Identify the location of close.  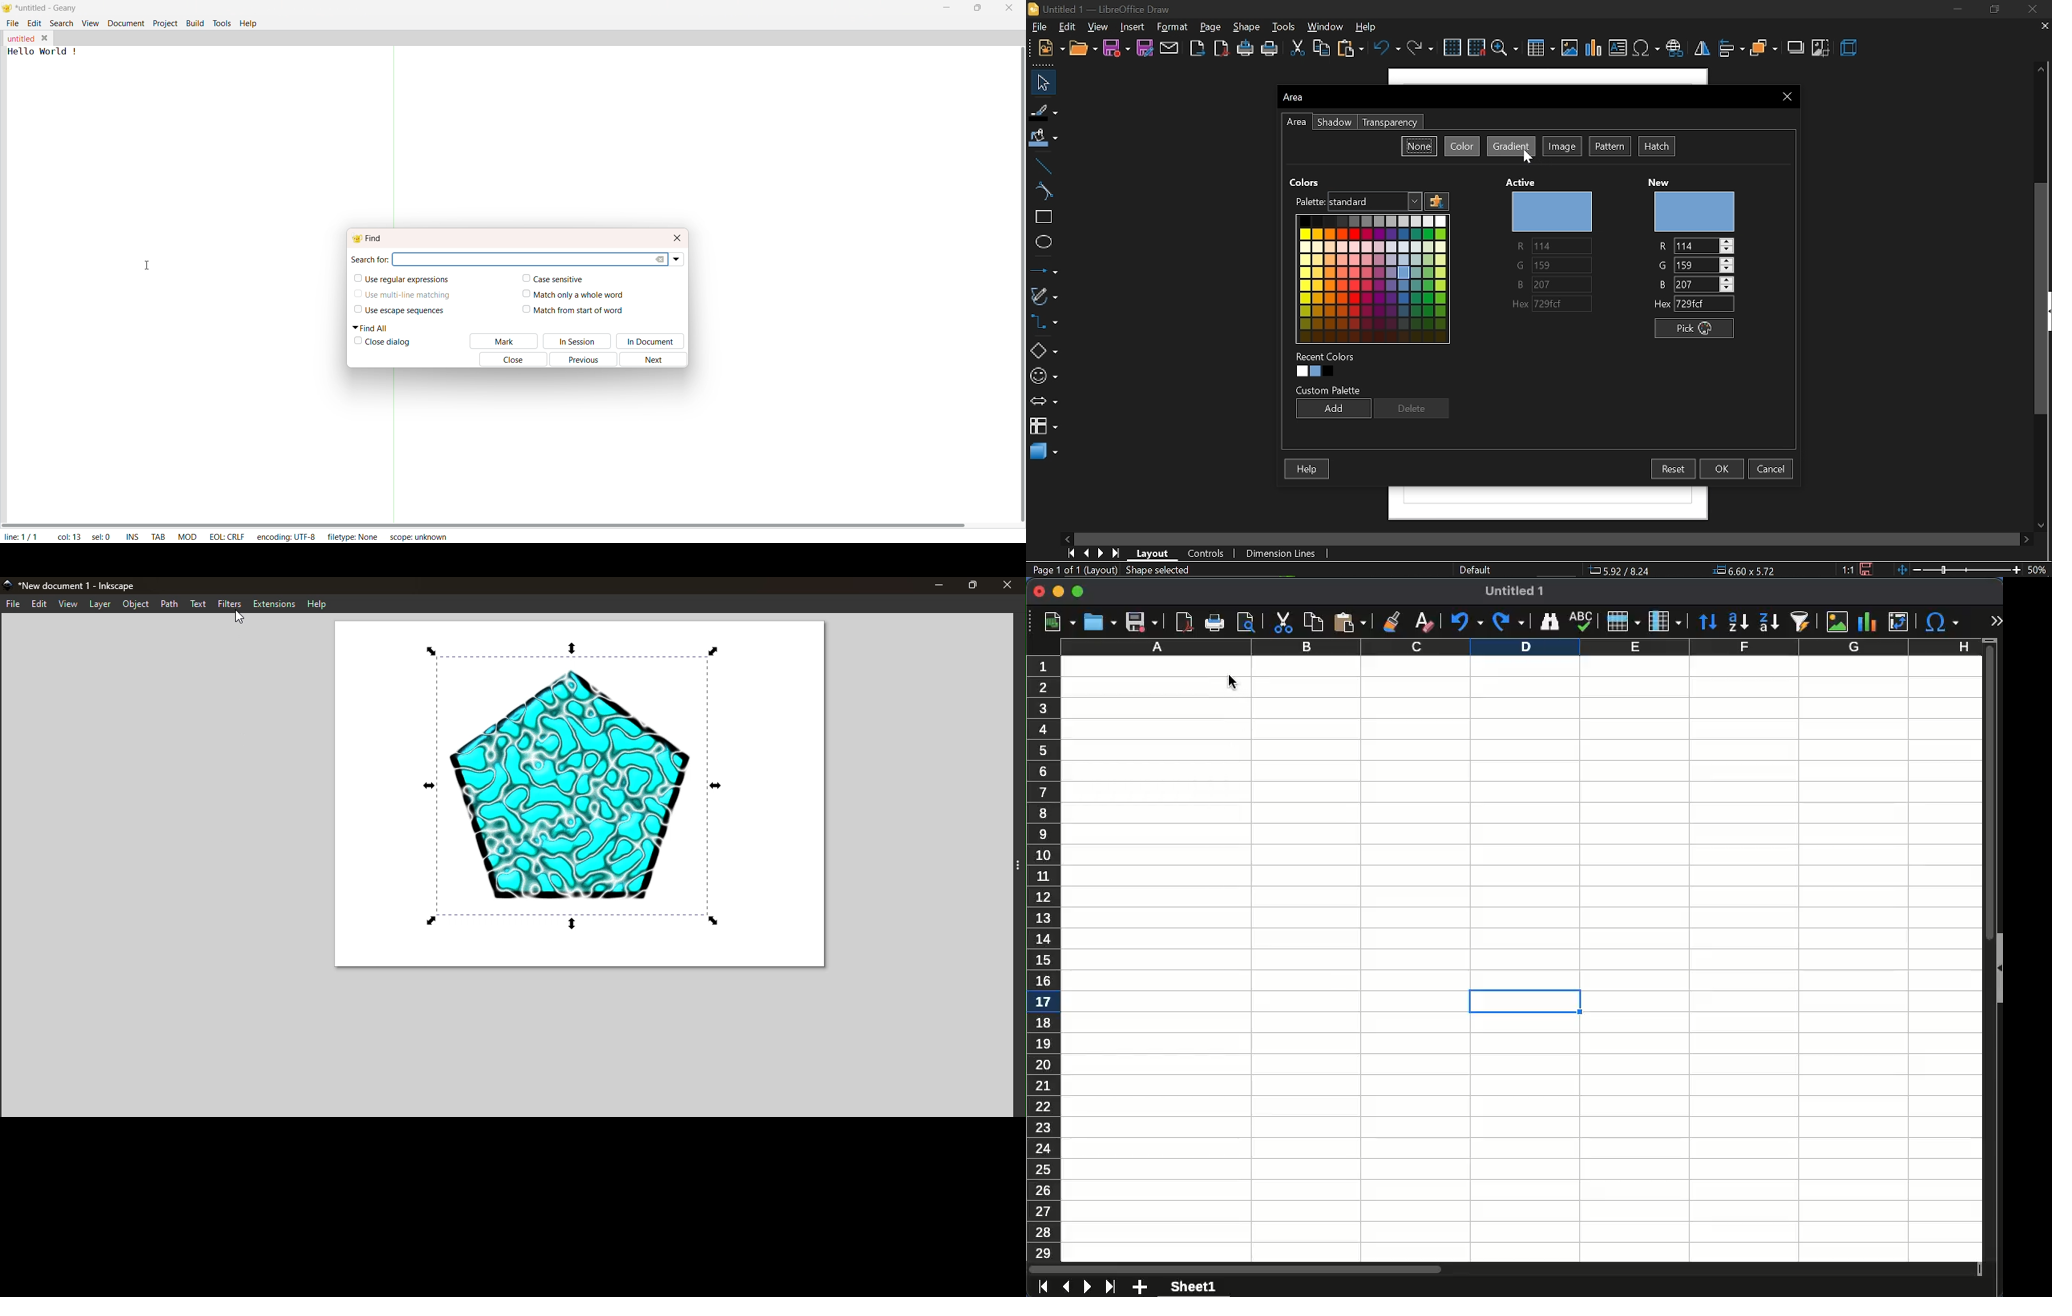
(1039, 592).